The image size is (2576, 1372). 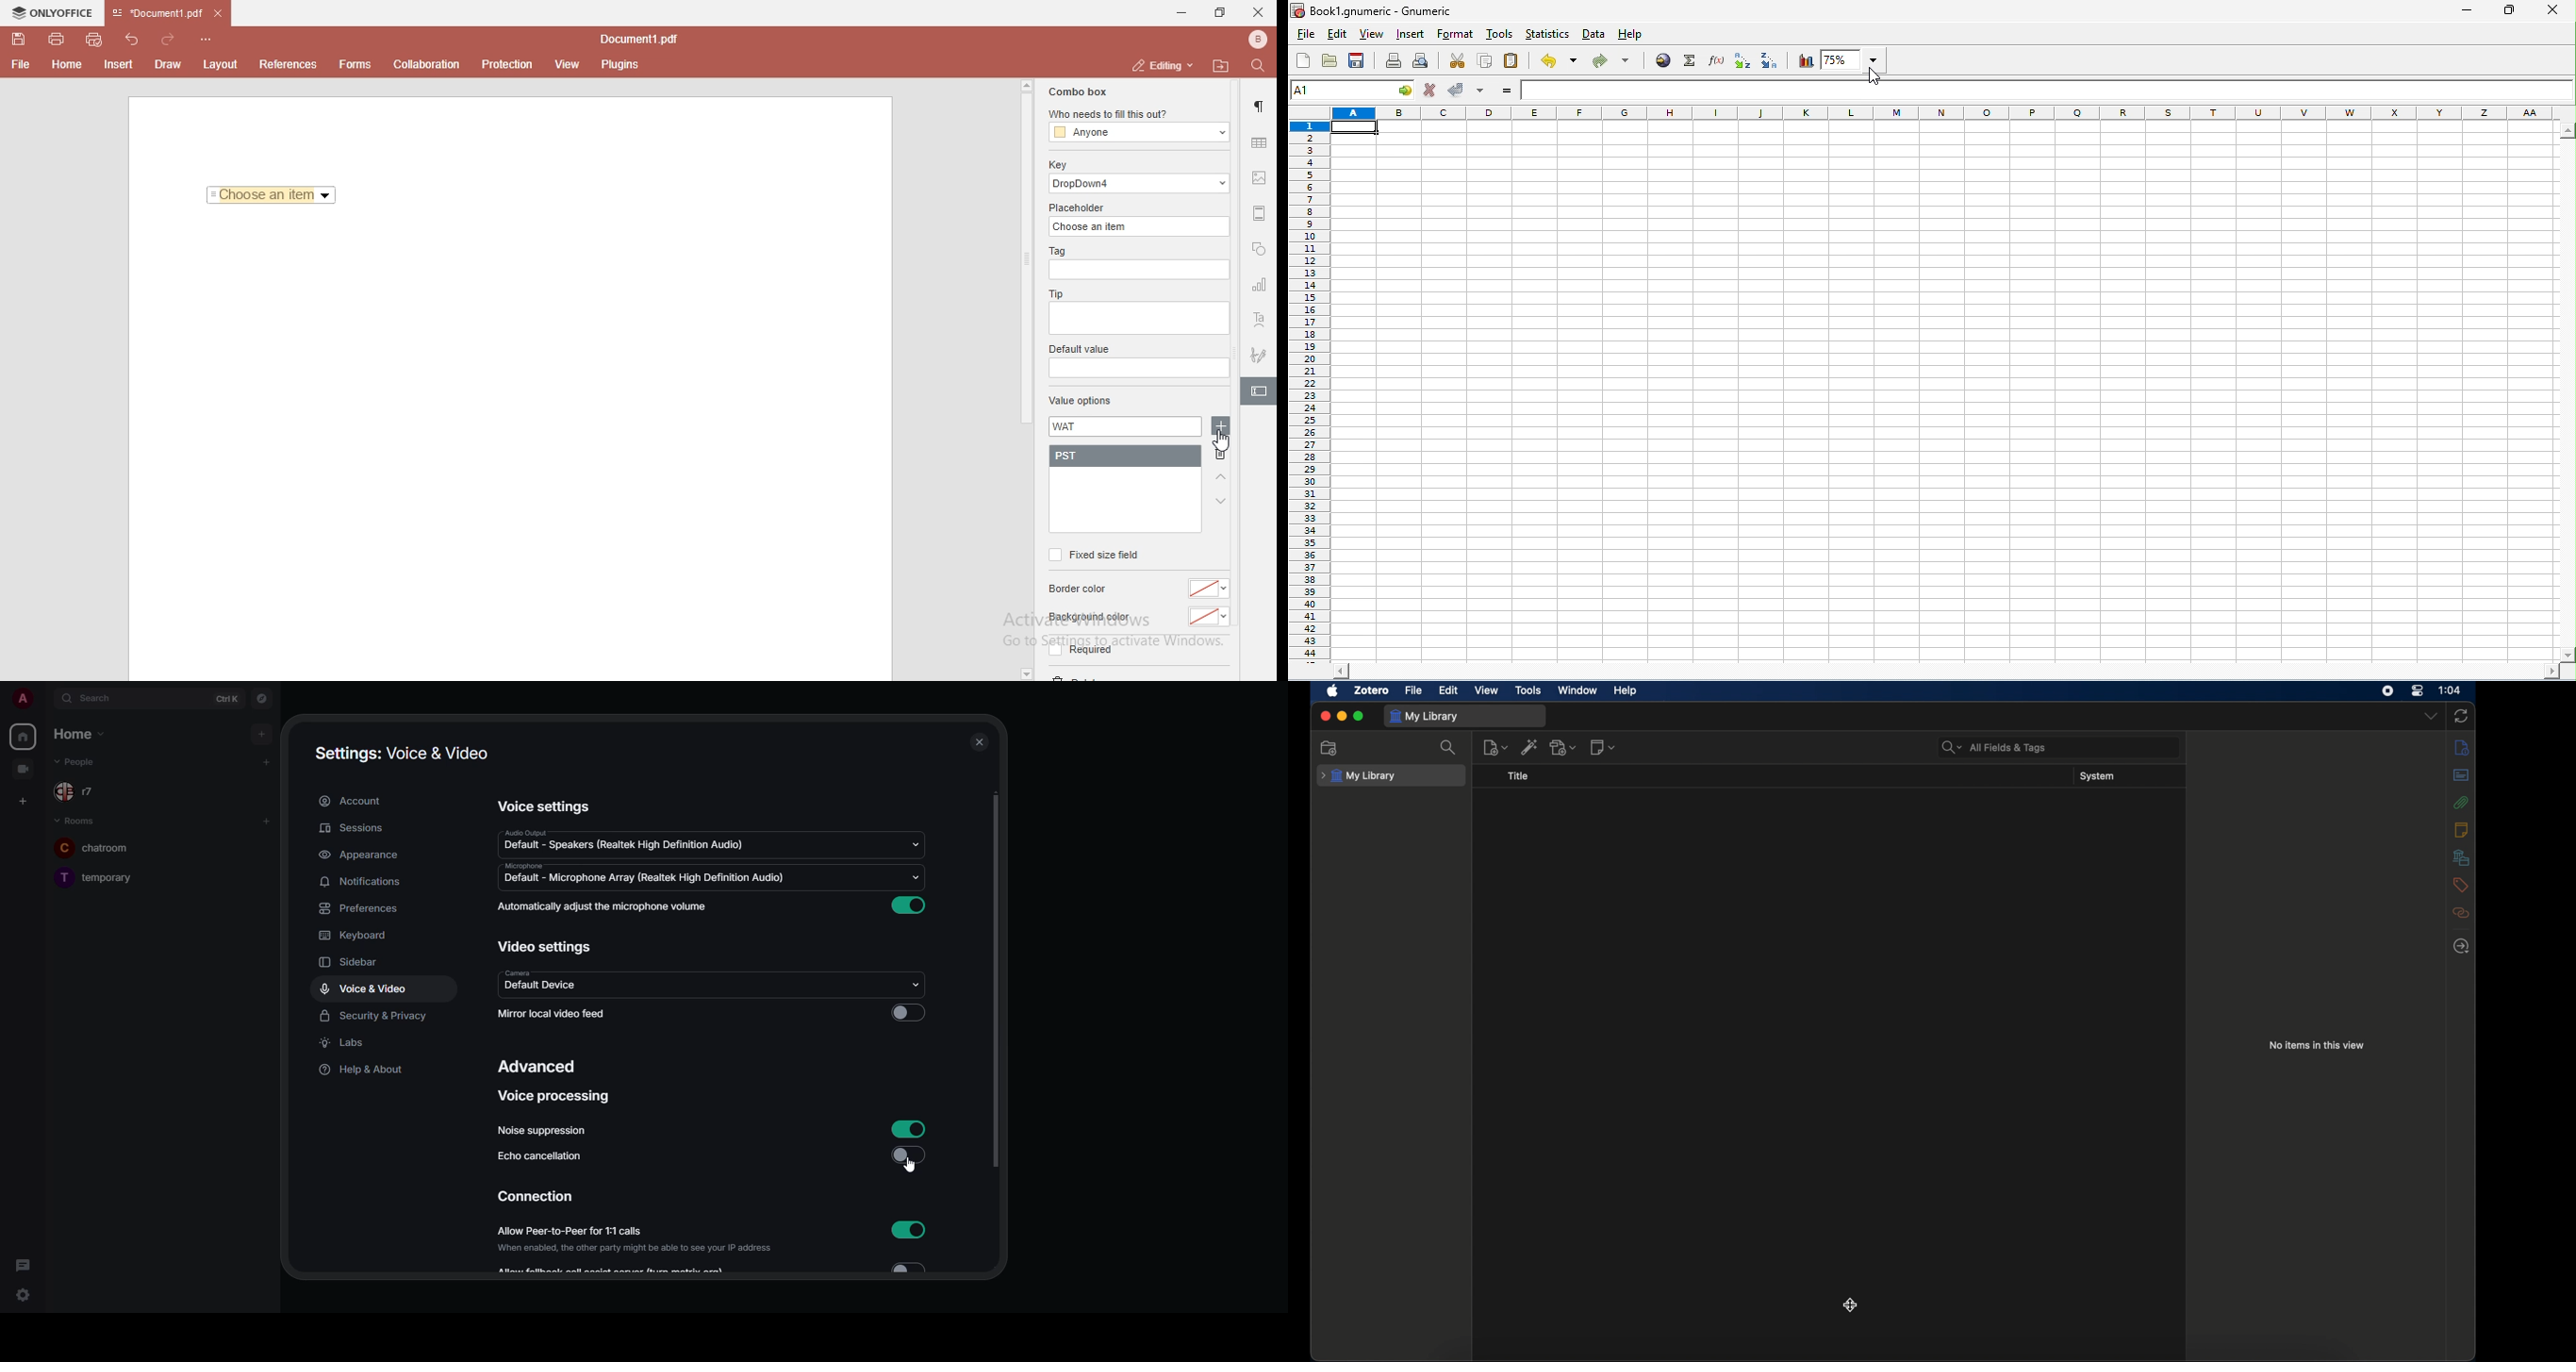 I want to click on paragraph, so click(x=1261, y=107).